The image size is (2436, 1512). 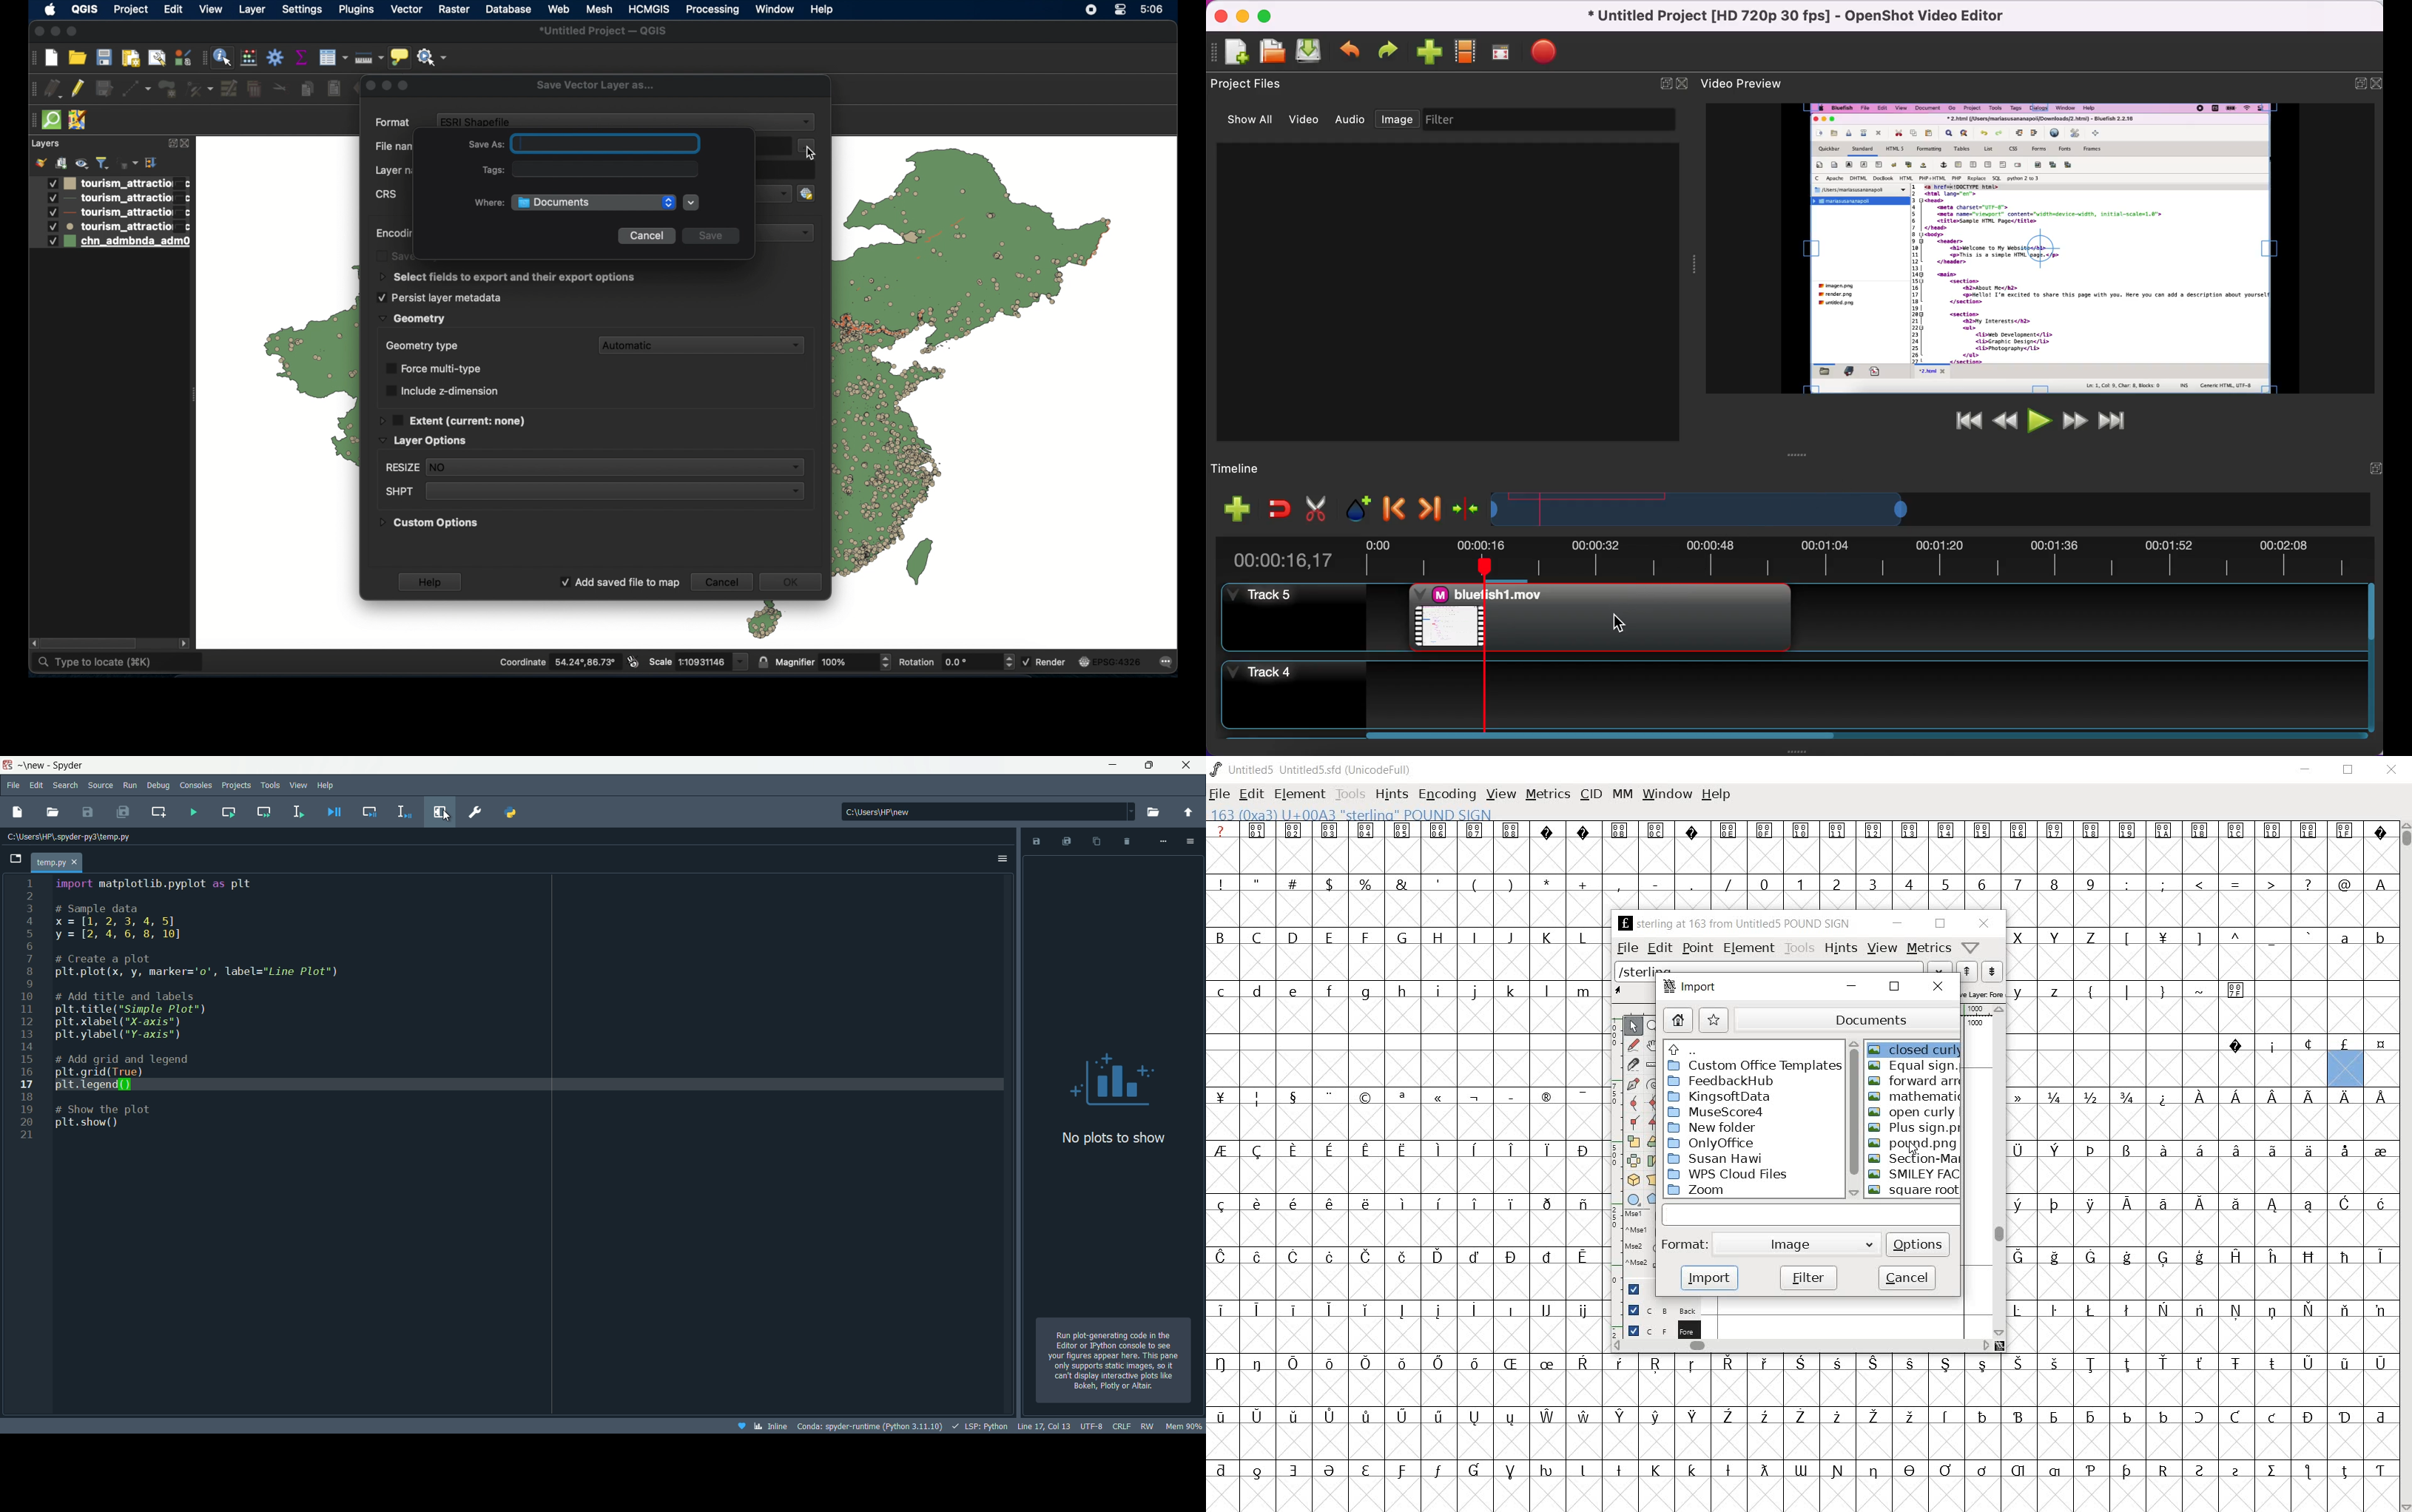 What do you see at coordinates (2200, 1471) in the screenshot?
I see `Symbol` at bounding box center [2200, 1471].